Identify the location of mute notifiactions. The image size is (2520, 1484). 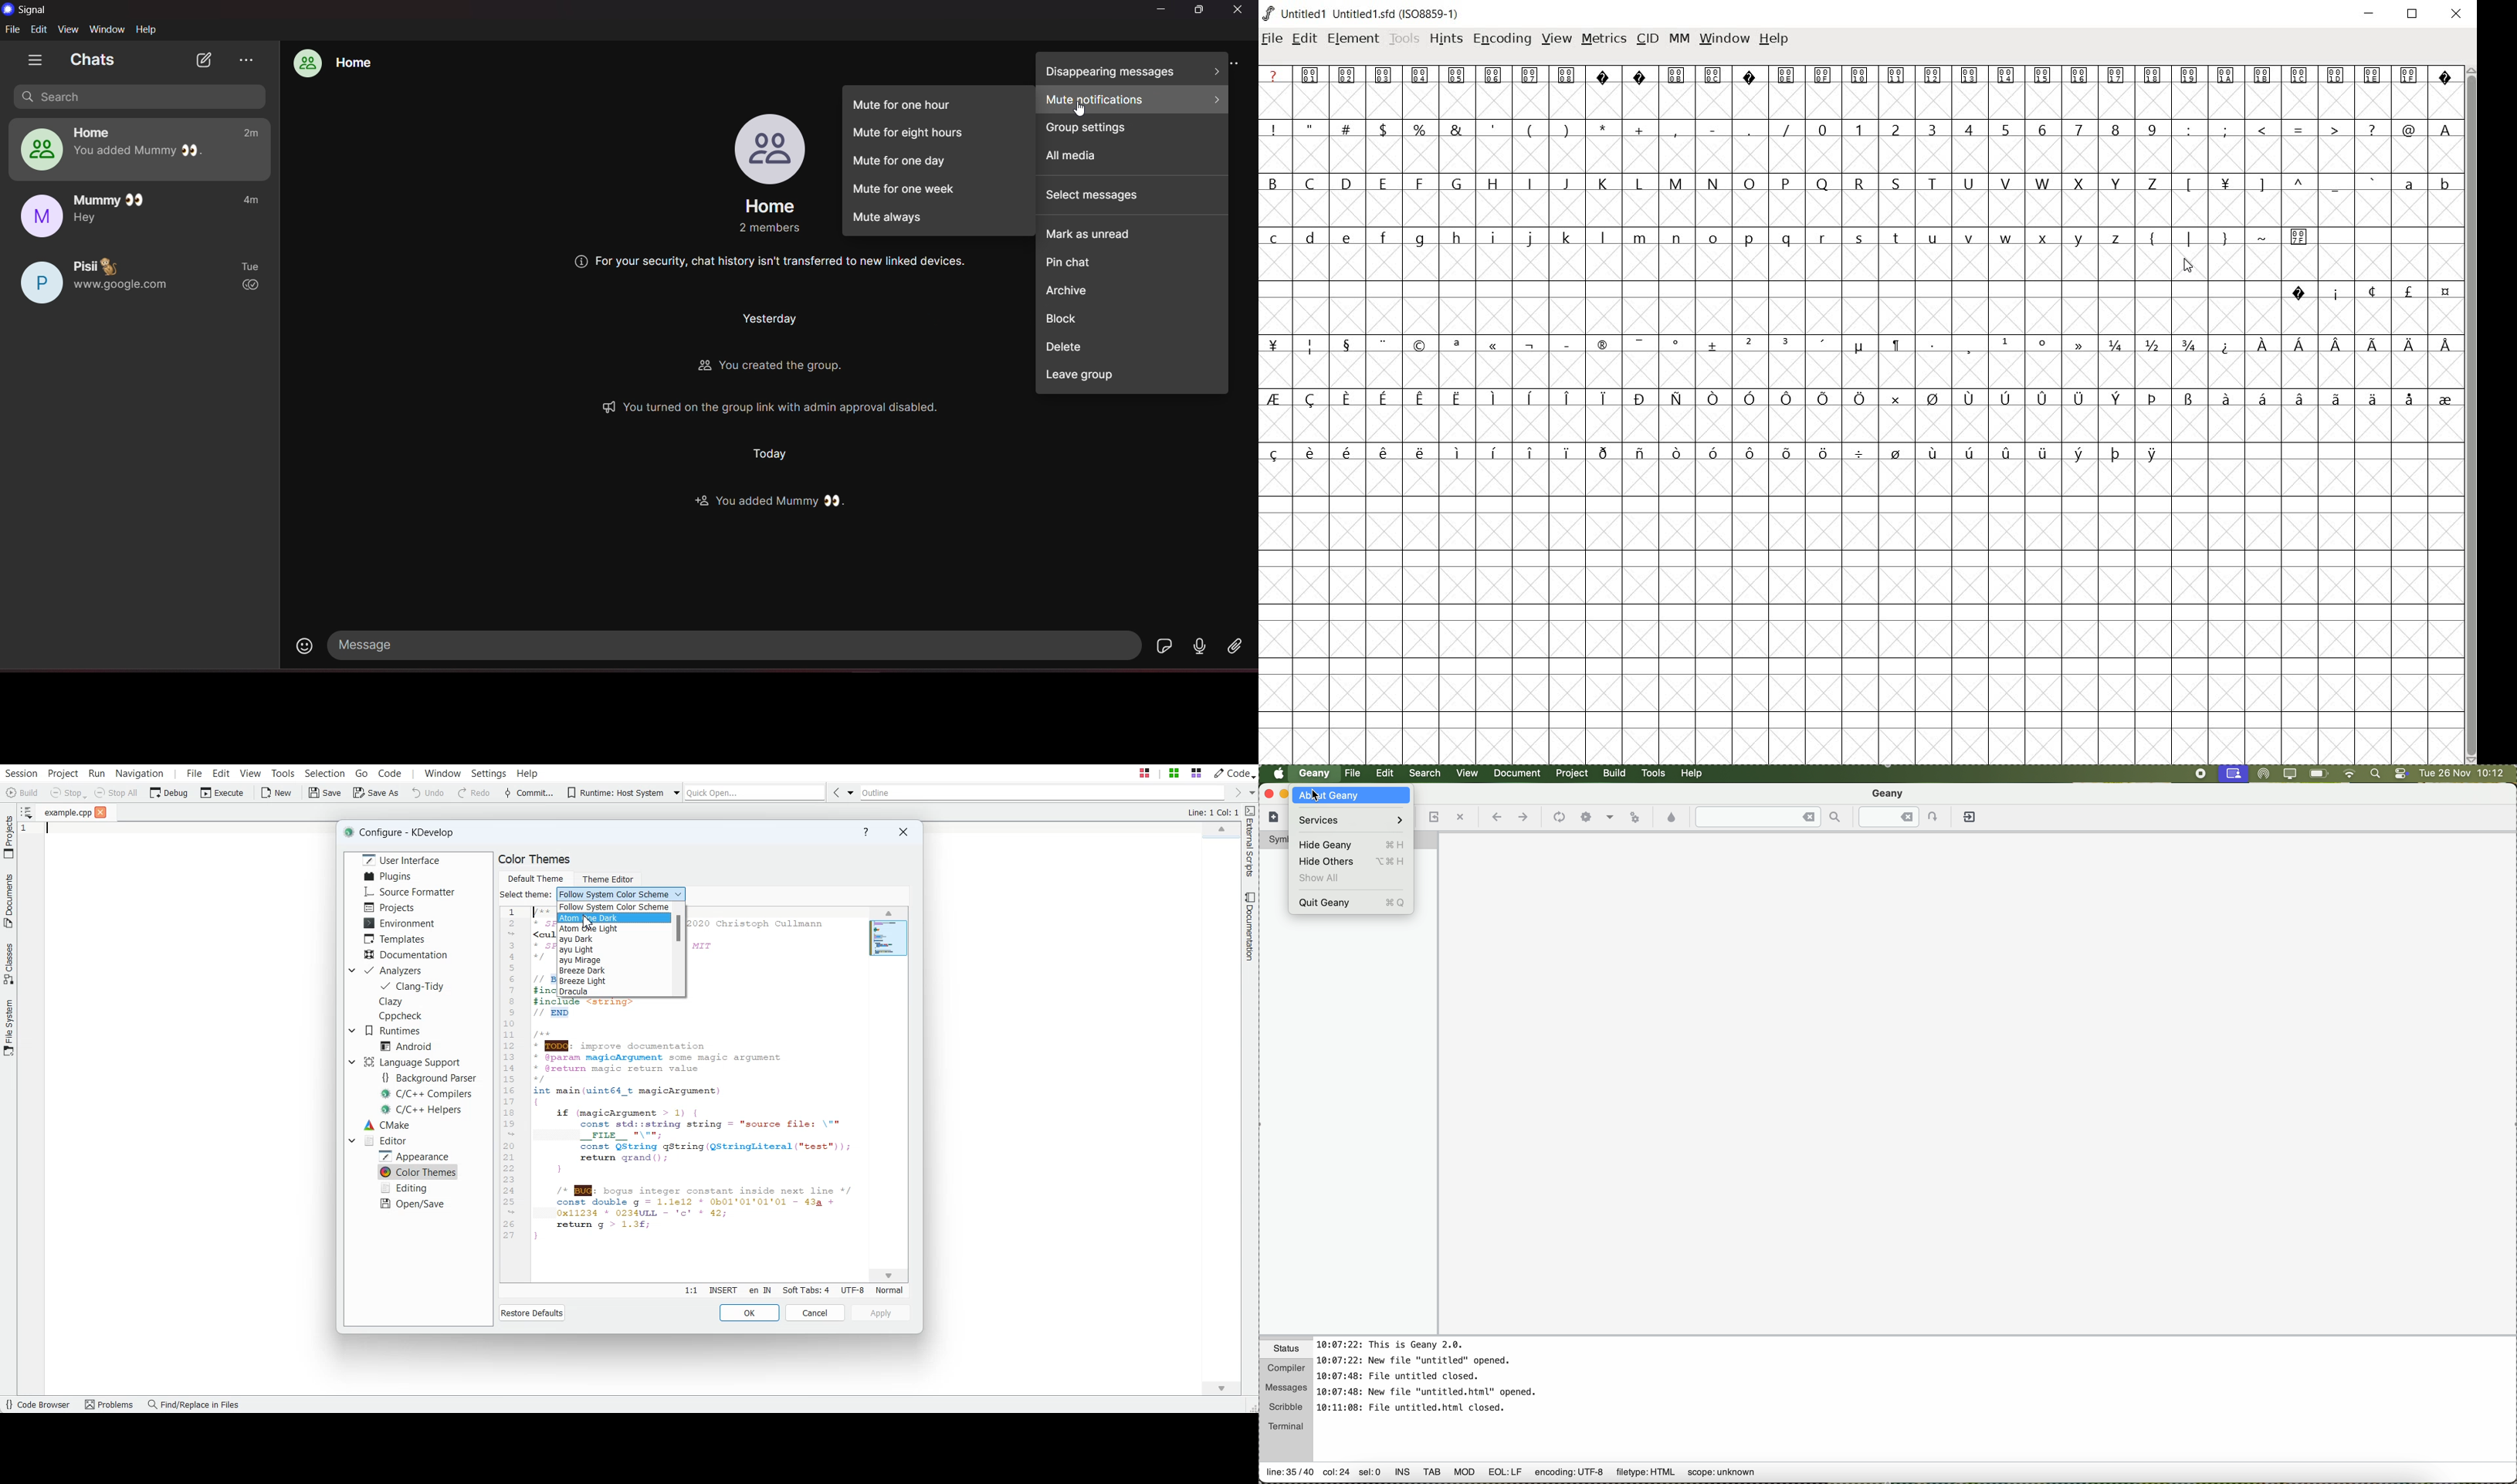
(1134, 102).